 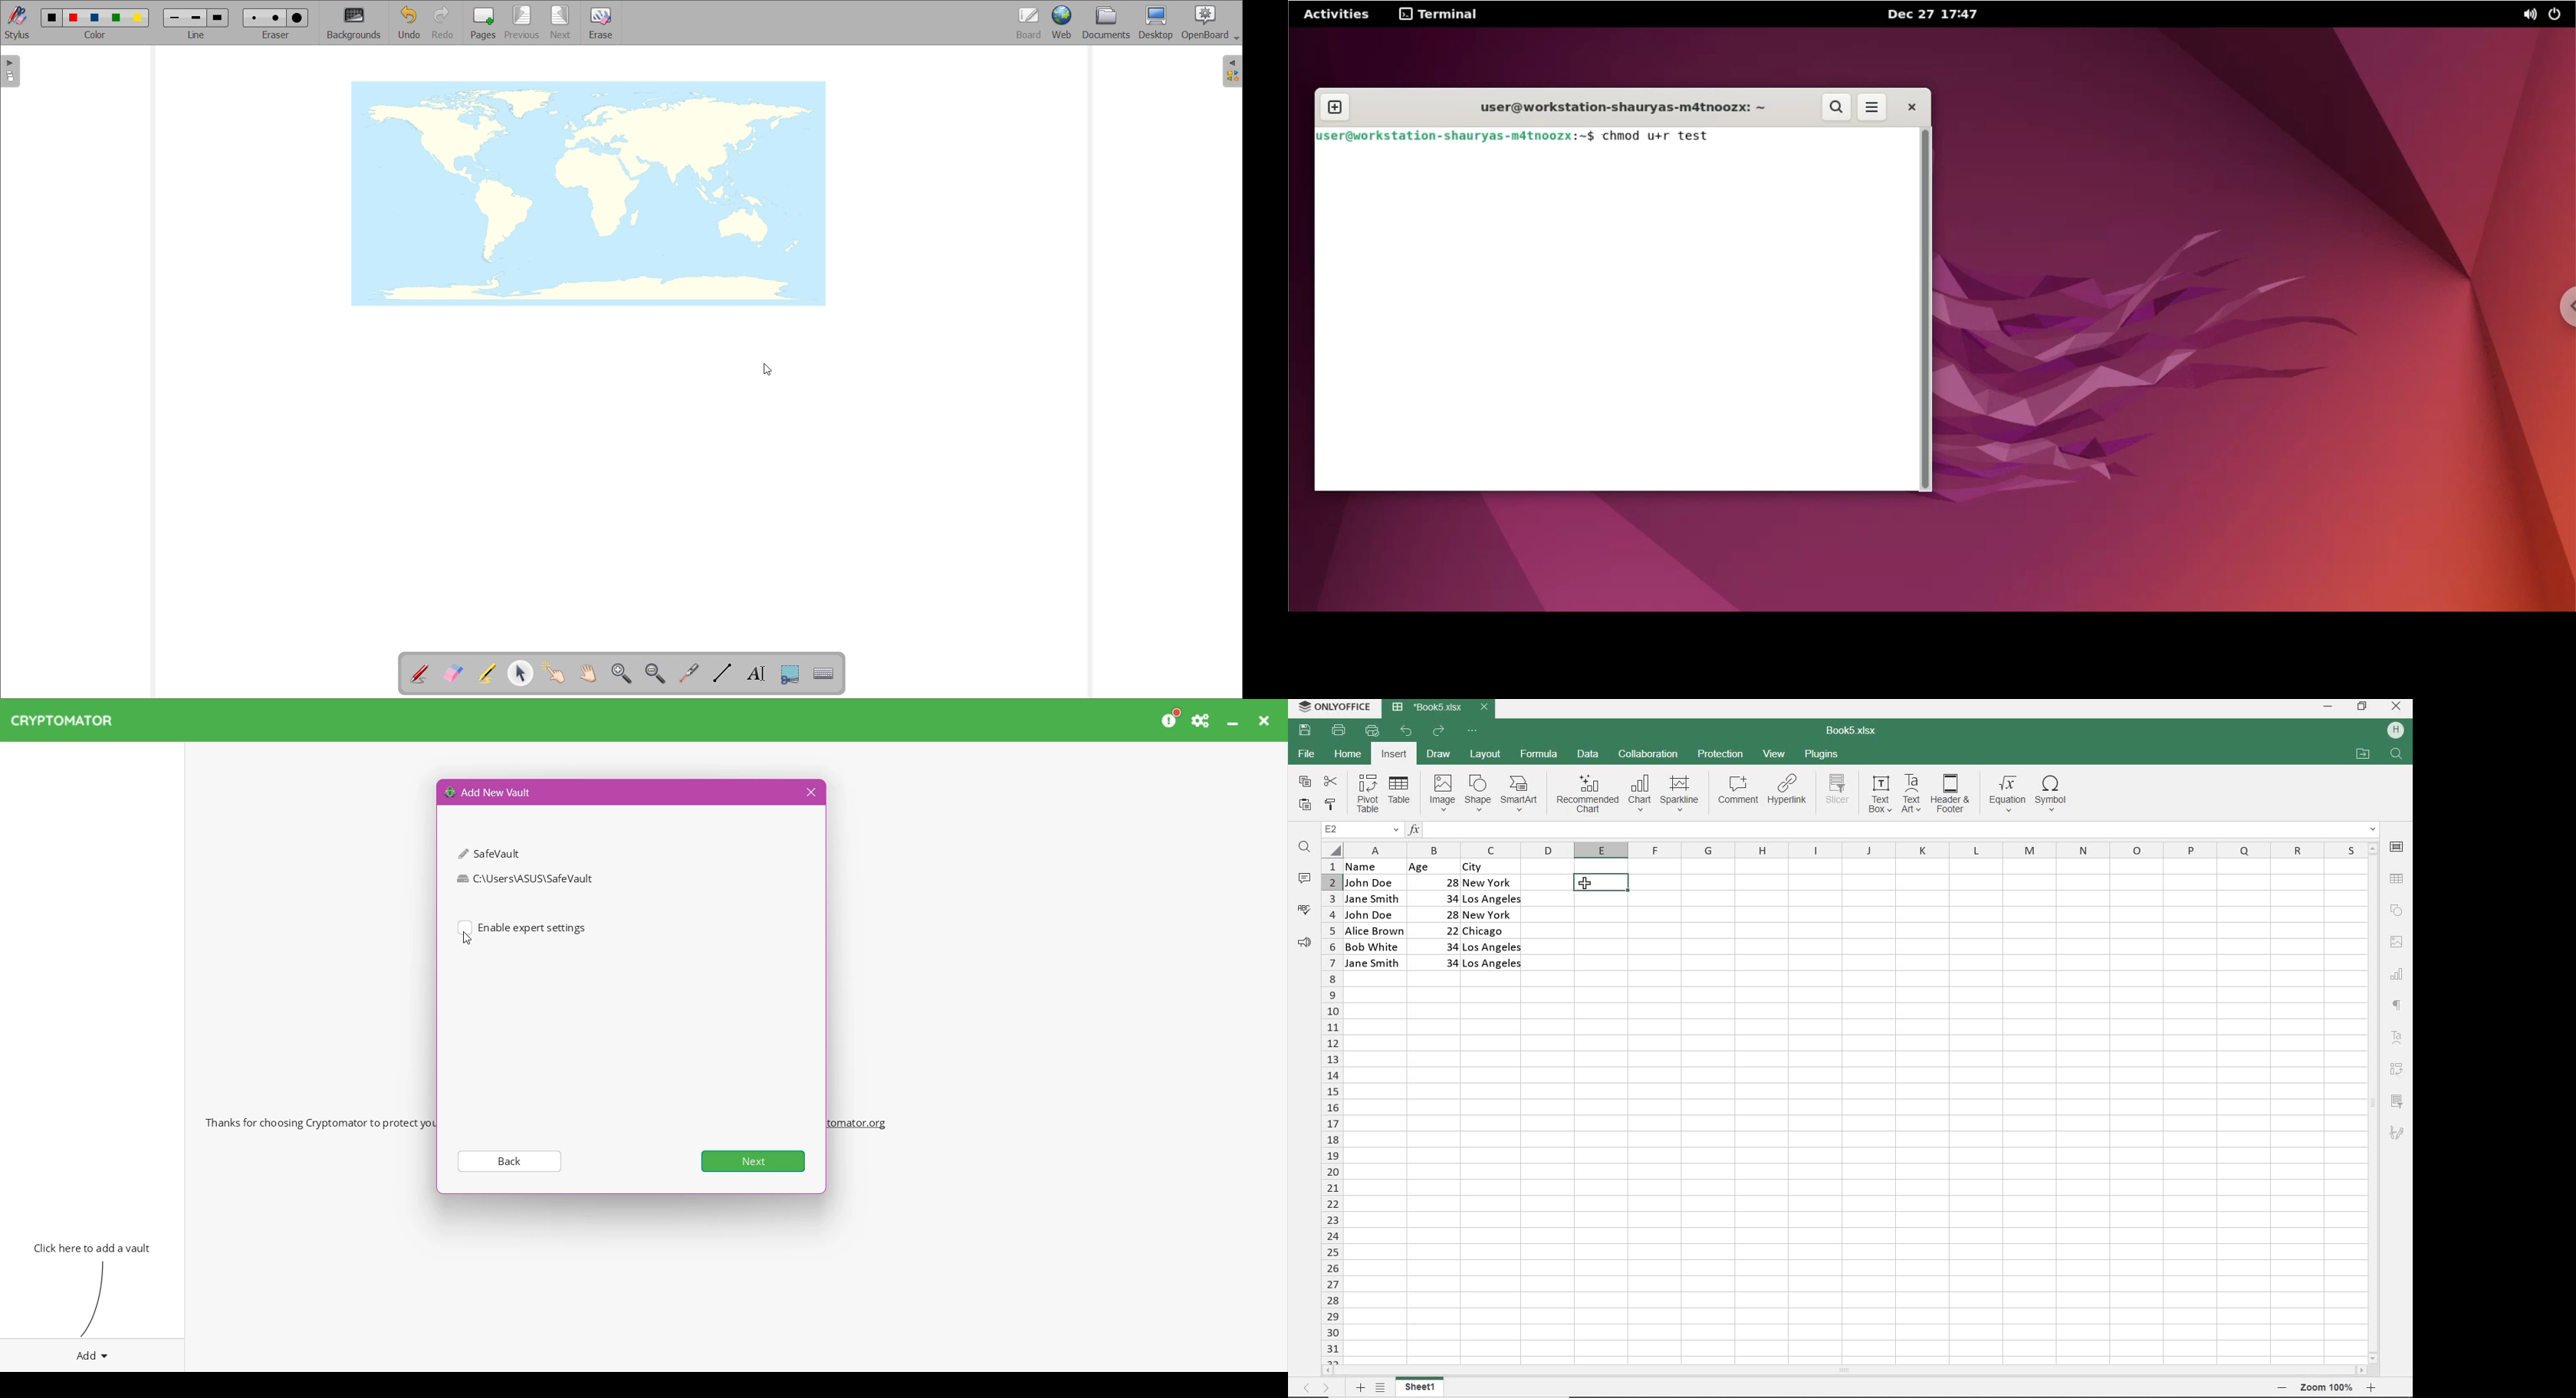 What do you see at coordinates (1407, 731) in the screenshot?
I see `UNDO` at bounding box center [1407, 731].